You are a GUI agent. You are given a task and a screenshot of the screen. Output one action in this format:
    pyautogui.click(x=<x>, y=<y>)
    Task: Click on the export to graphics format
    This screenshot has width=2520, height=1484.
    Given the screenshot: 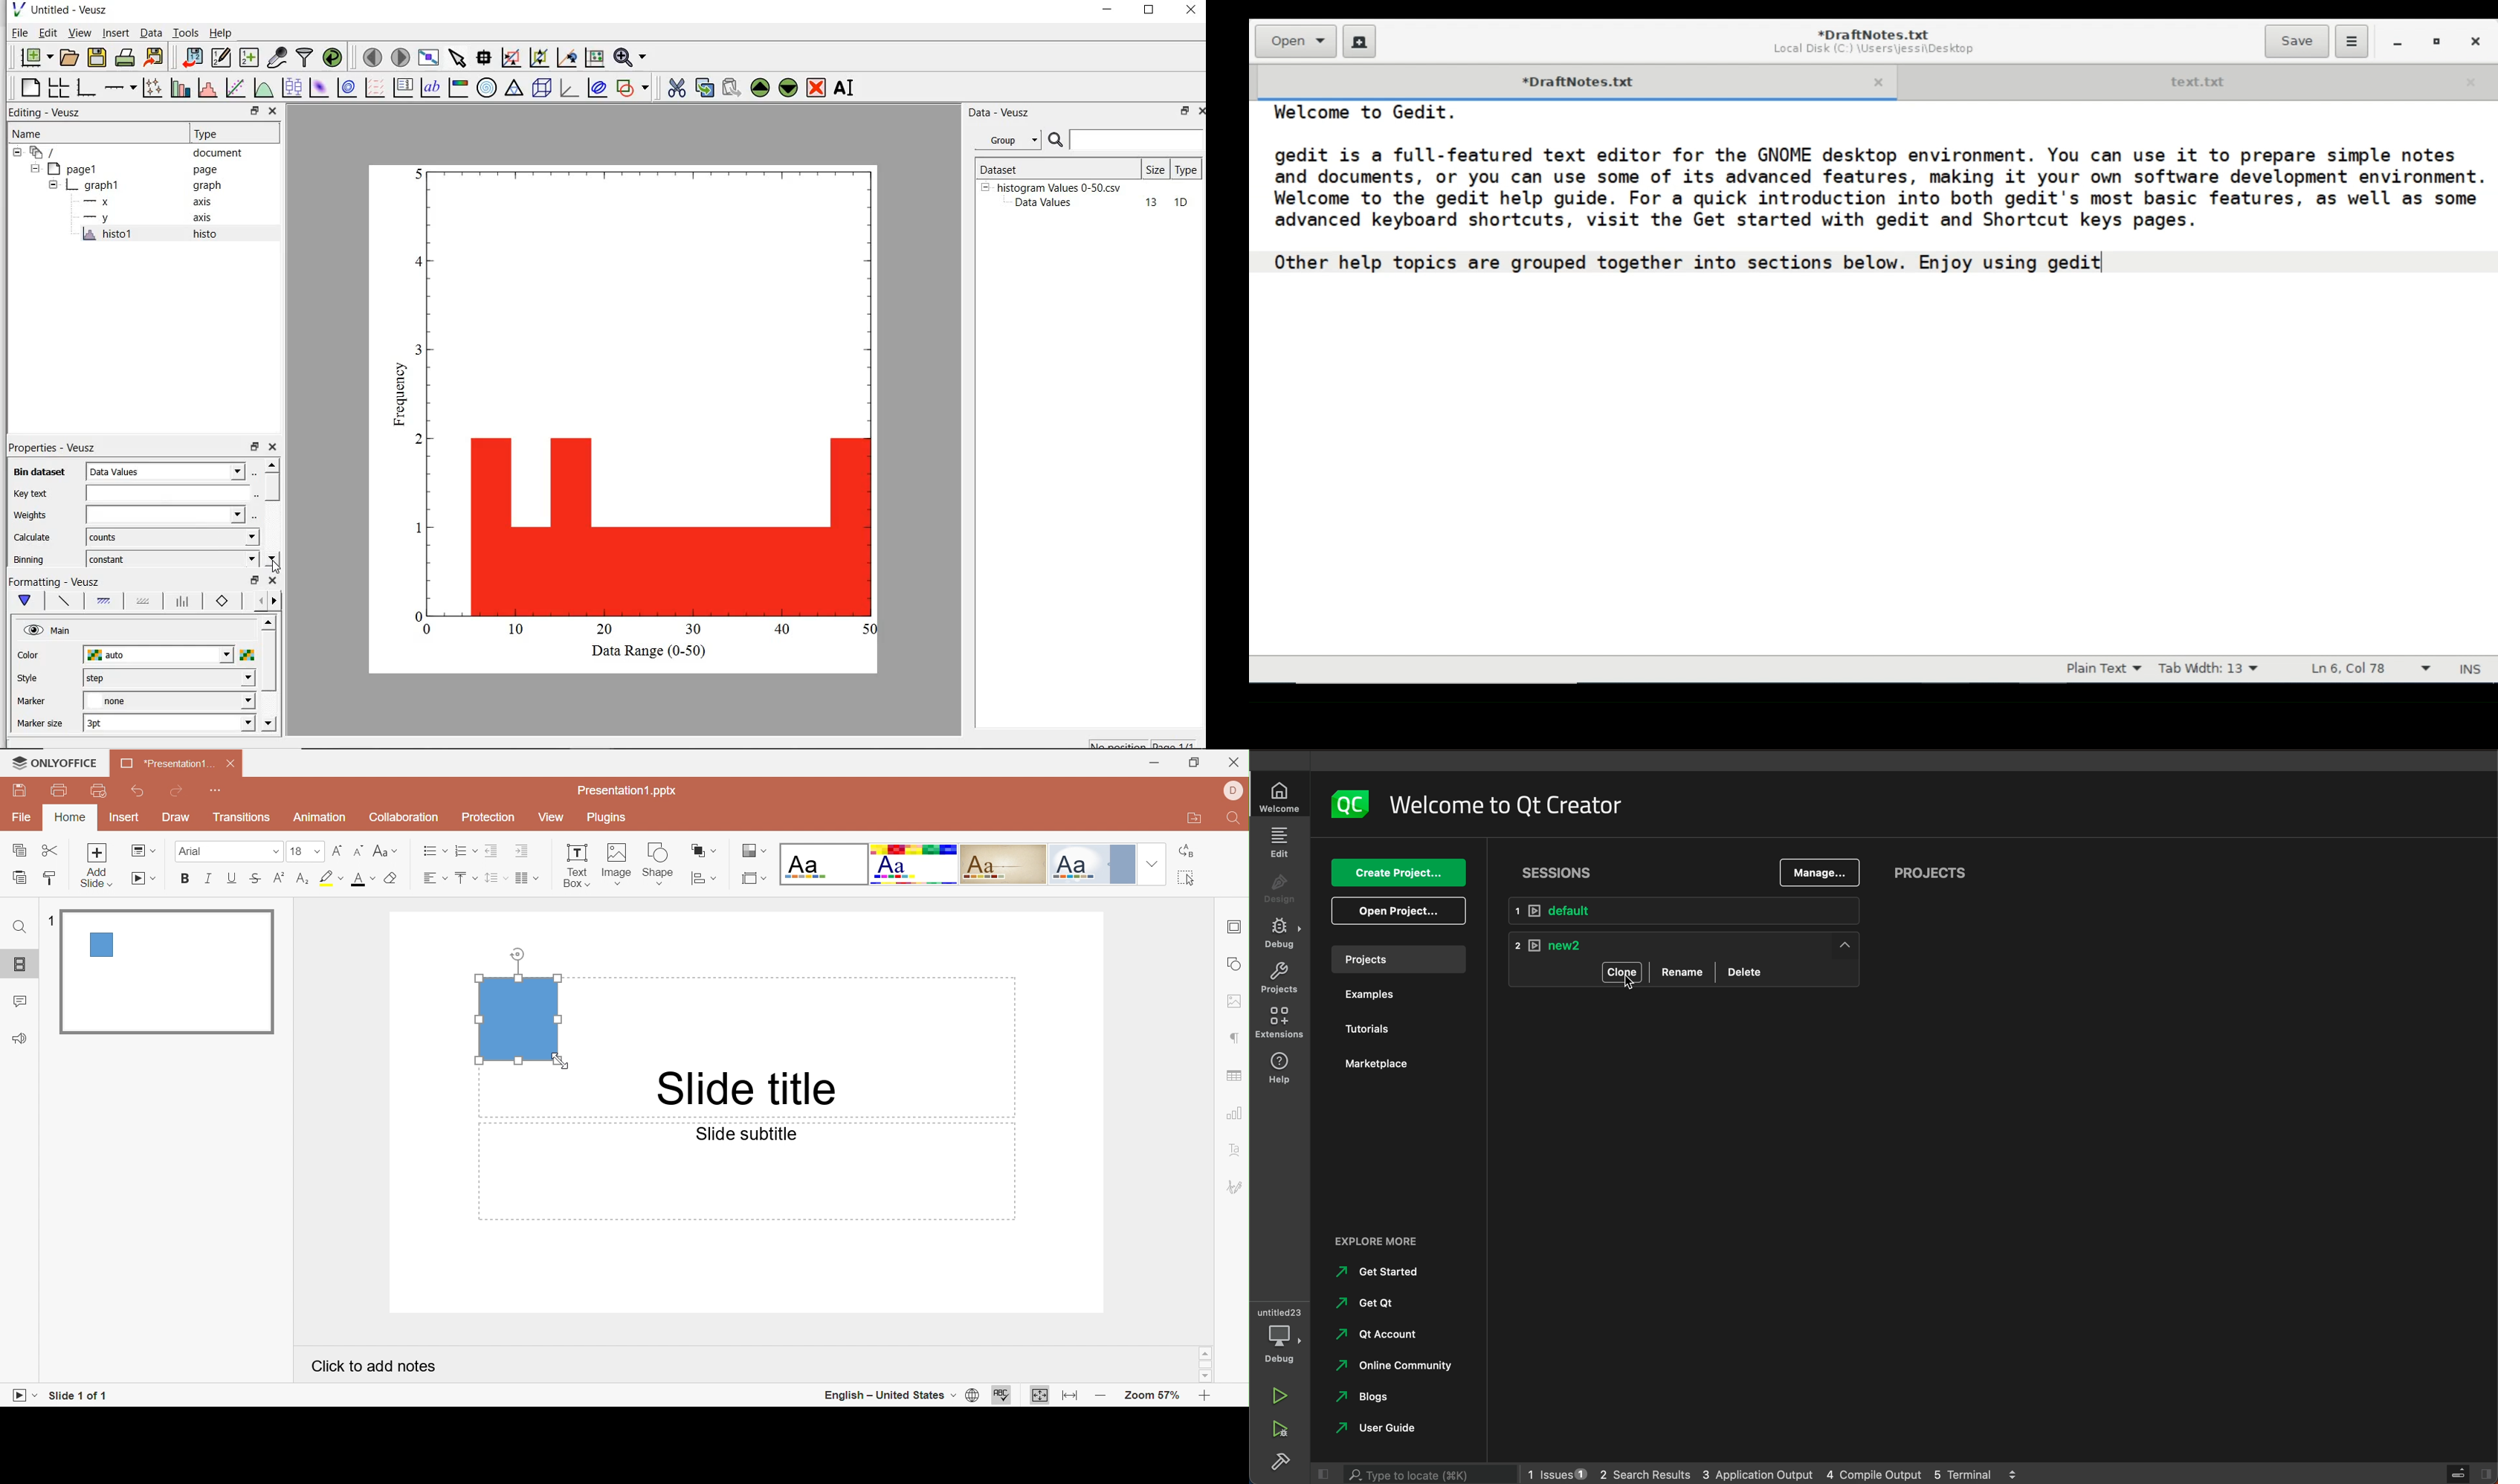 What is the action you would take?
    pyautogui.click(x=155, y=56)
    